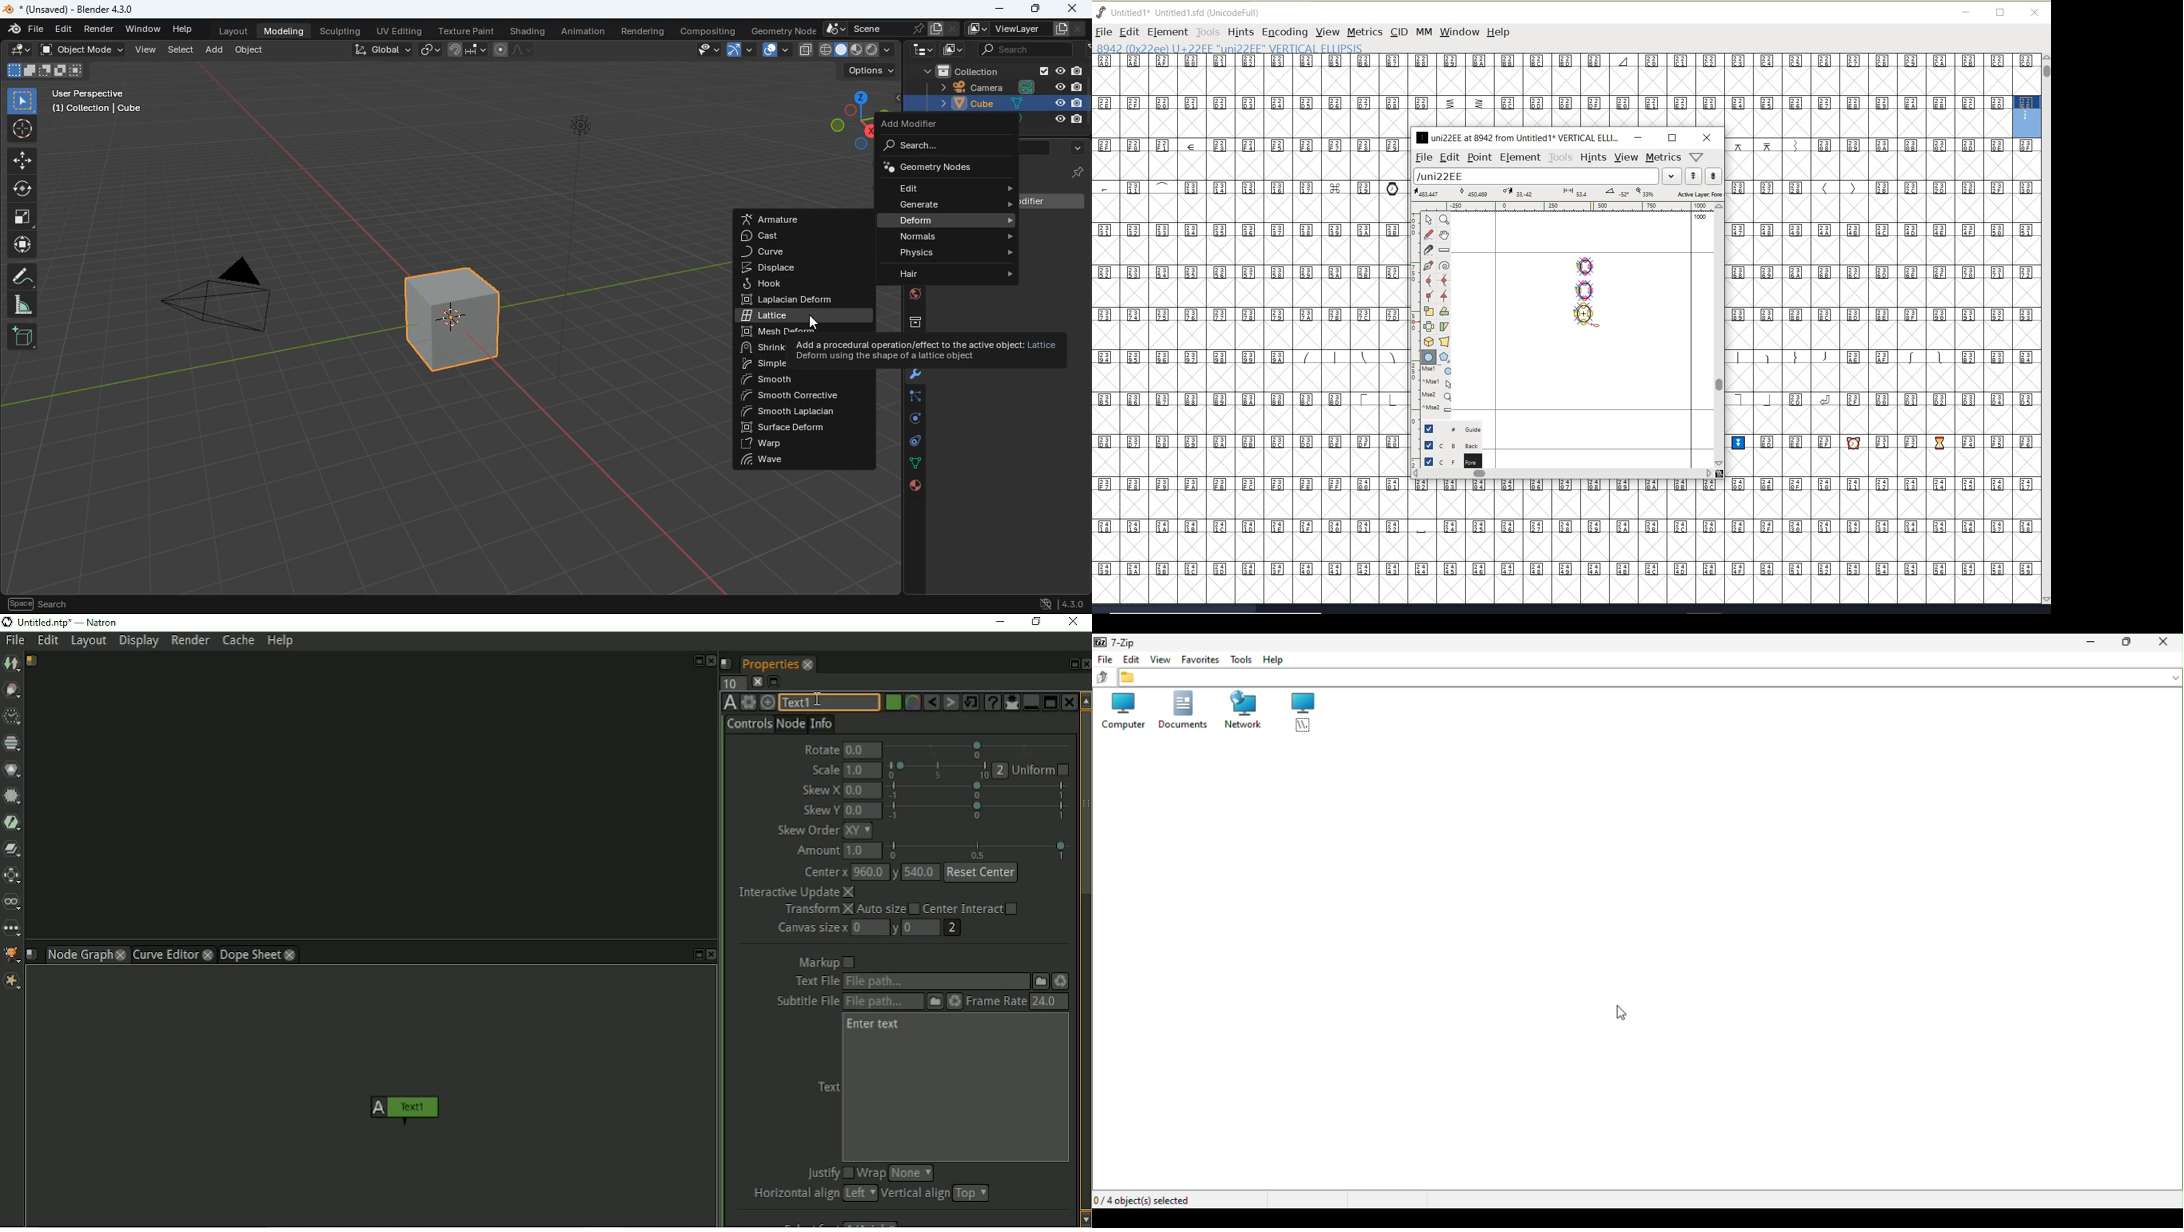  I want to click on close, so click(2035, 13).